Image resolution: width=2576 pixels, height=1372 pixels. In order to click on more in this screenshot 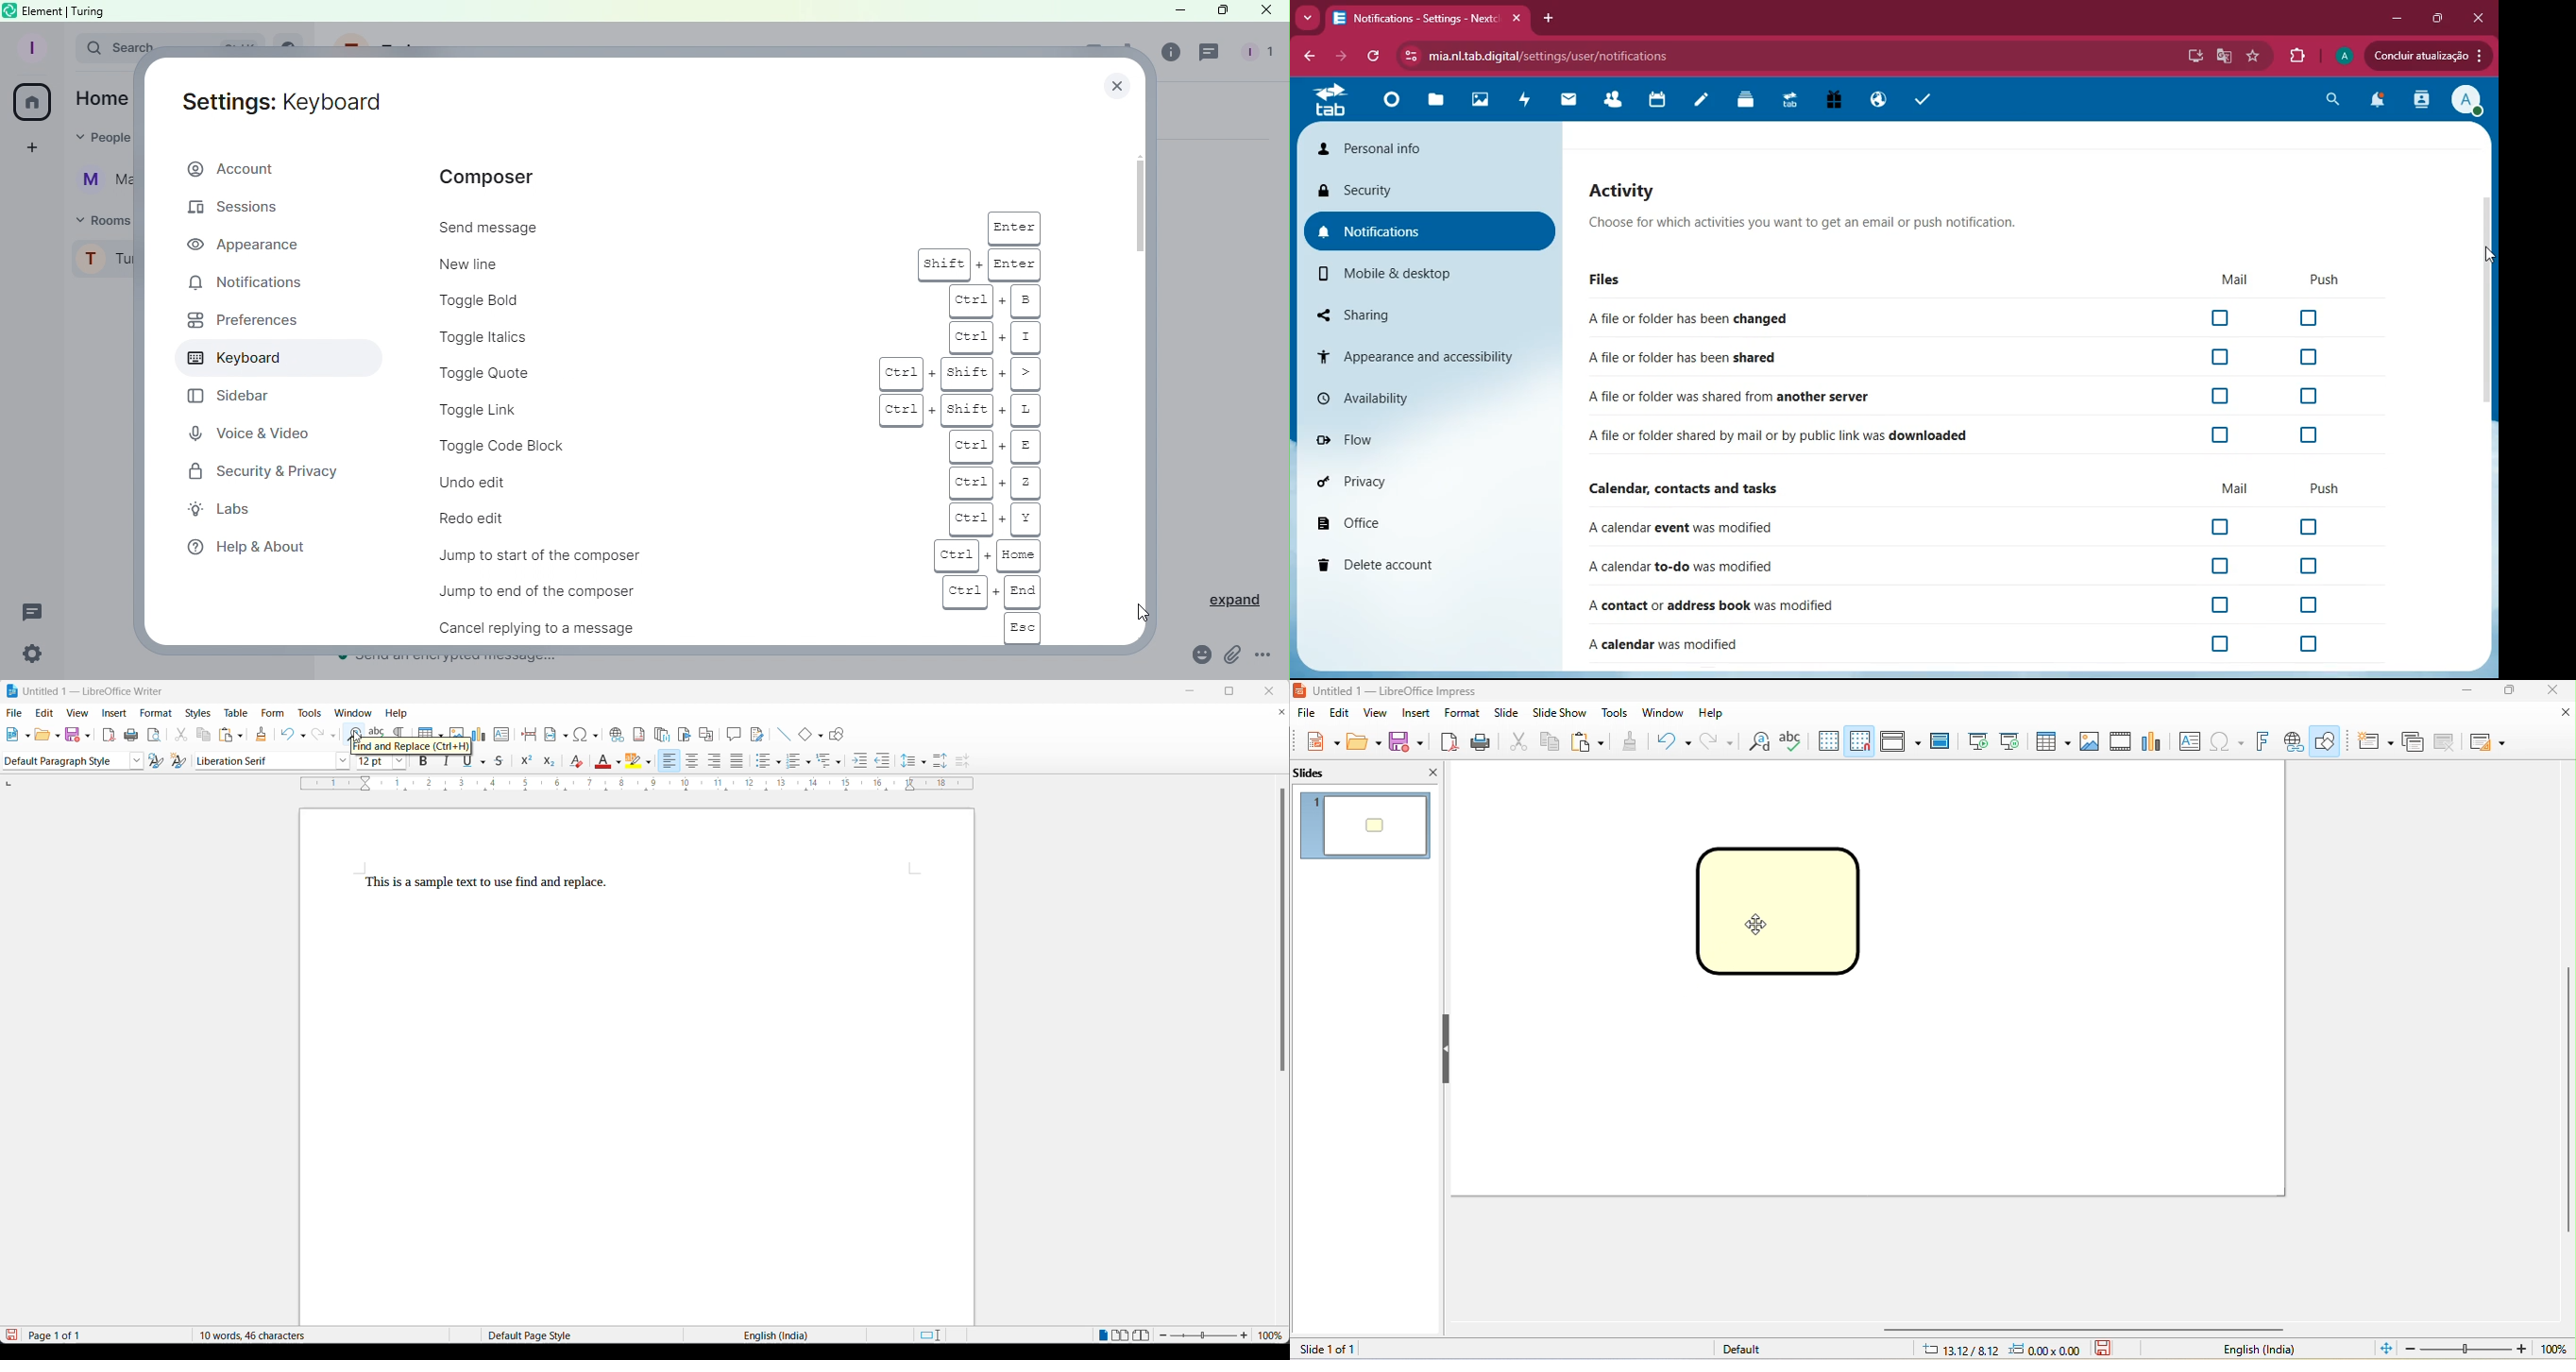, I will do `click(1306, 19)`.